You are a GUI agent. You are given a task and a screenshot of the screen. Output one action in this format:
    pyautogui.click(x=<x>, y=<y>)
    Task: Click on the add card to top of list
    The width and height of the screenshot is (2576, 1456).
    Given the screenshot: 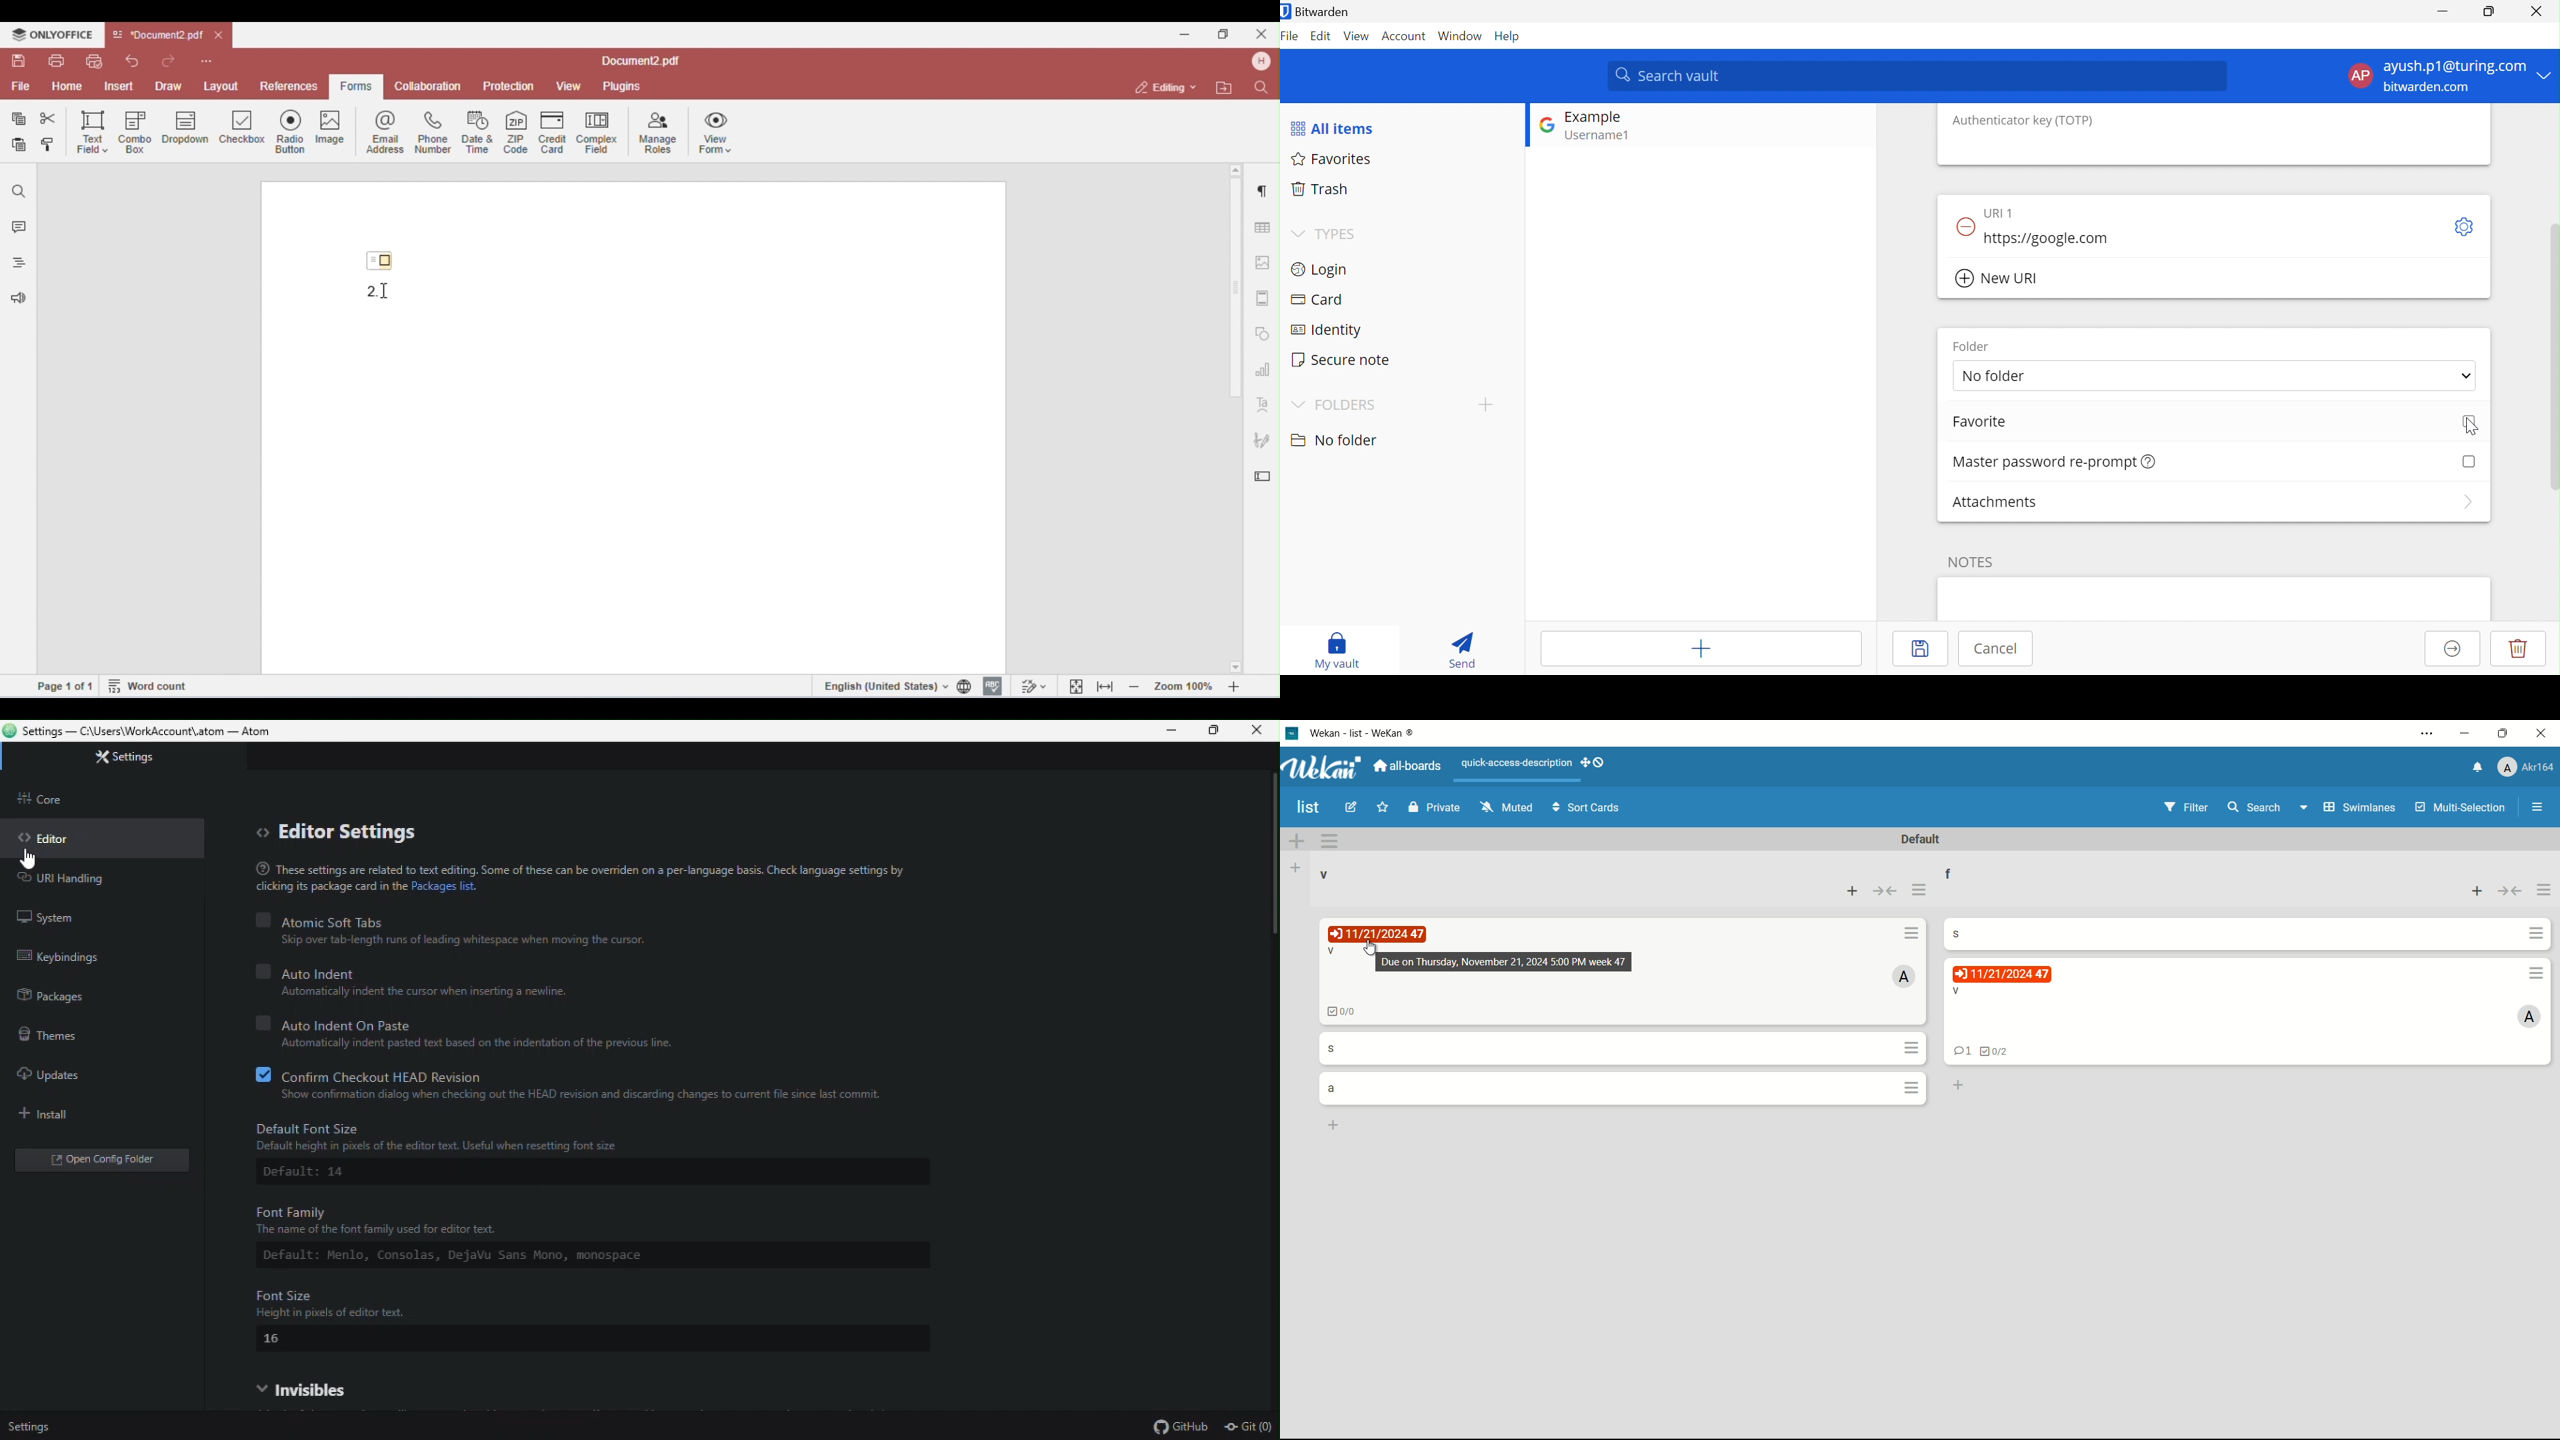 What is the action you would take?
    pyautogui.click(x=2475, y=893)
    